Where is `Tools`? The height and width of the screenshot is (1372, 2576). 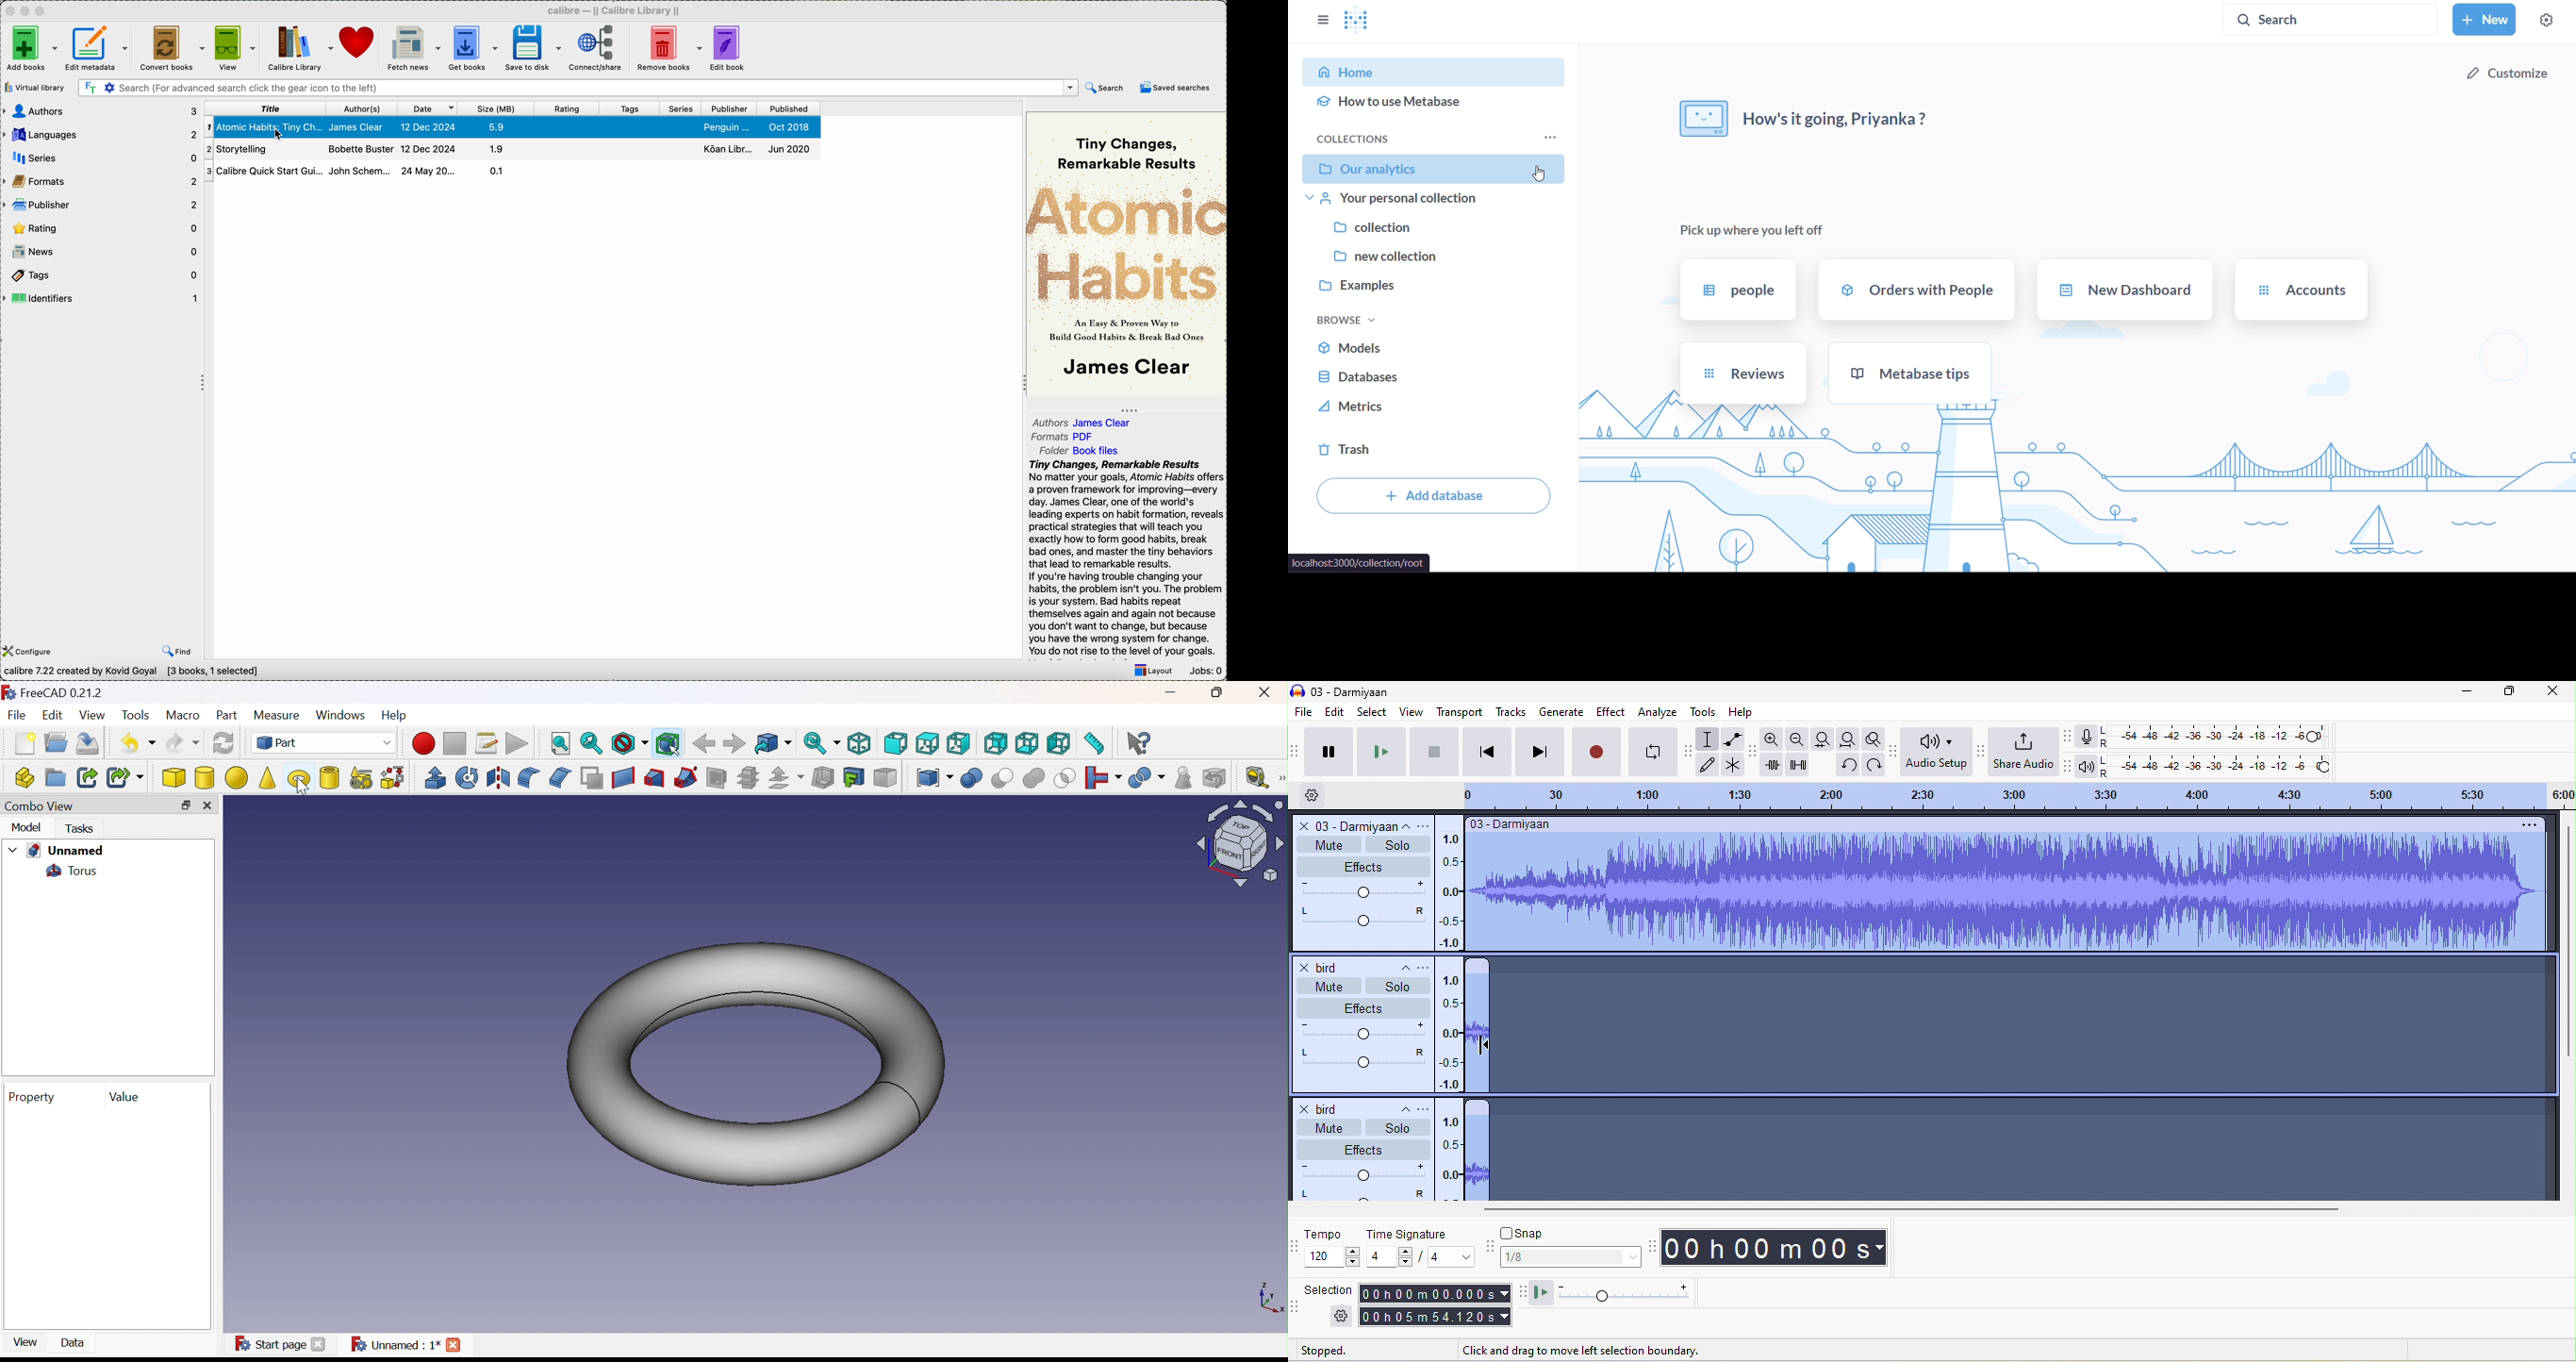 Tools is located at coordinates (138, 717).